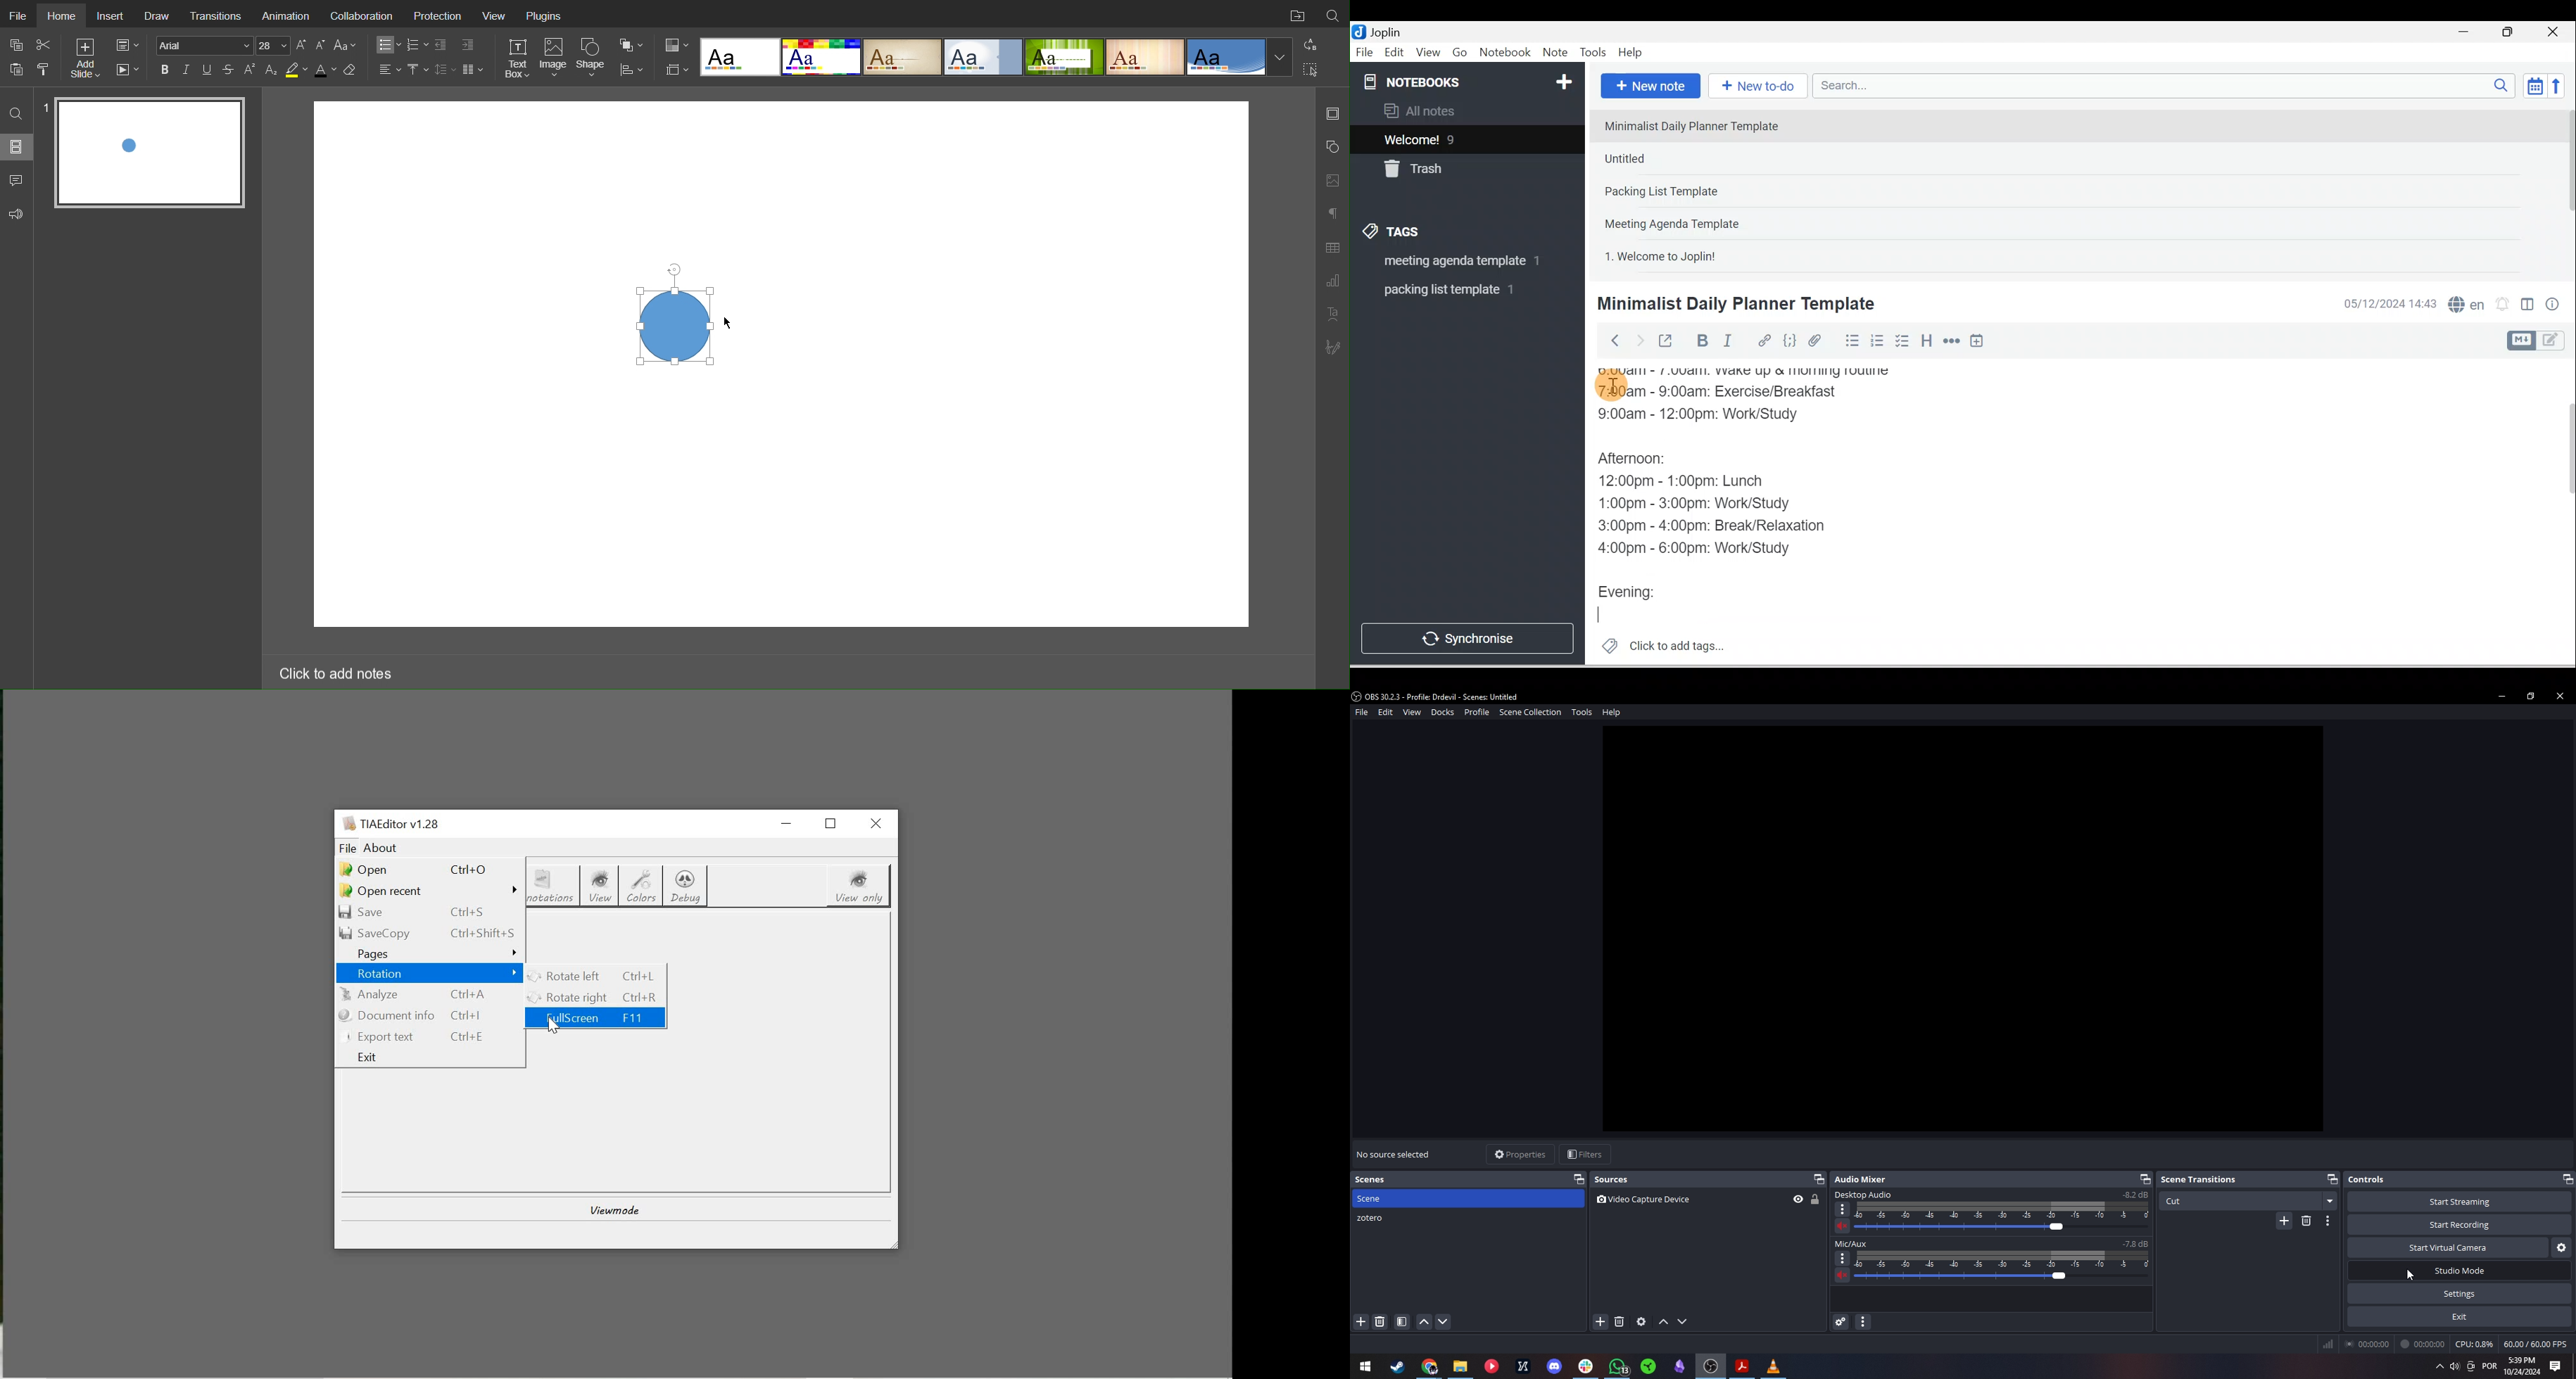 The image size is (2576, 1400). What do you see at coordinates (84, 61) in the screenshot?
I see `Add Slide` at bounding box center [84, 61].